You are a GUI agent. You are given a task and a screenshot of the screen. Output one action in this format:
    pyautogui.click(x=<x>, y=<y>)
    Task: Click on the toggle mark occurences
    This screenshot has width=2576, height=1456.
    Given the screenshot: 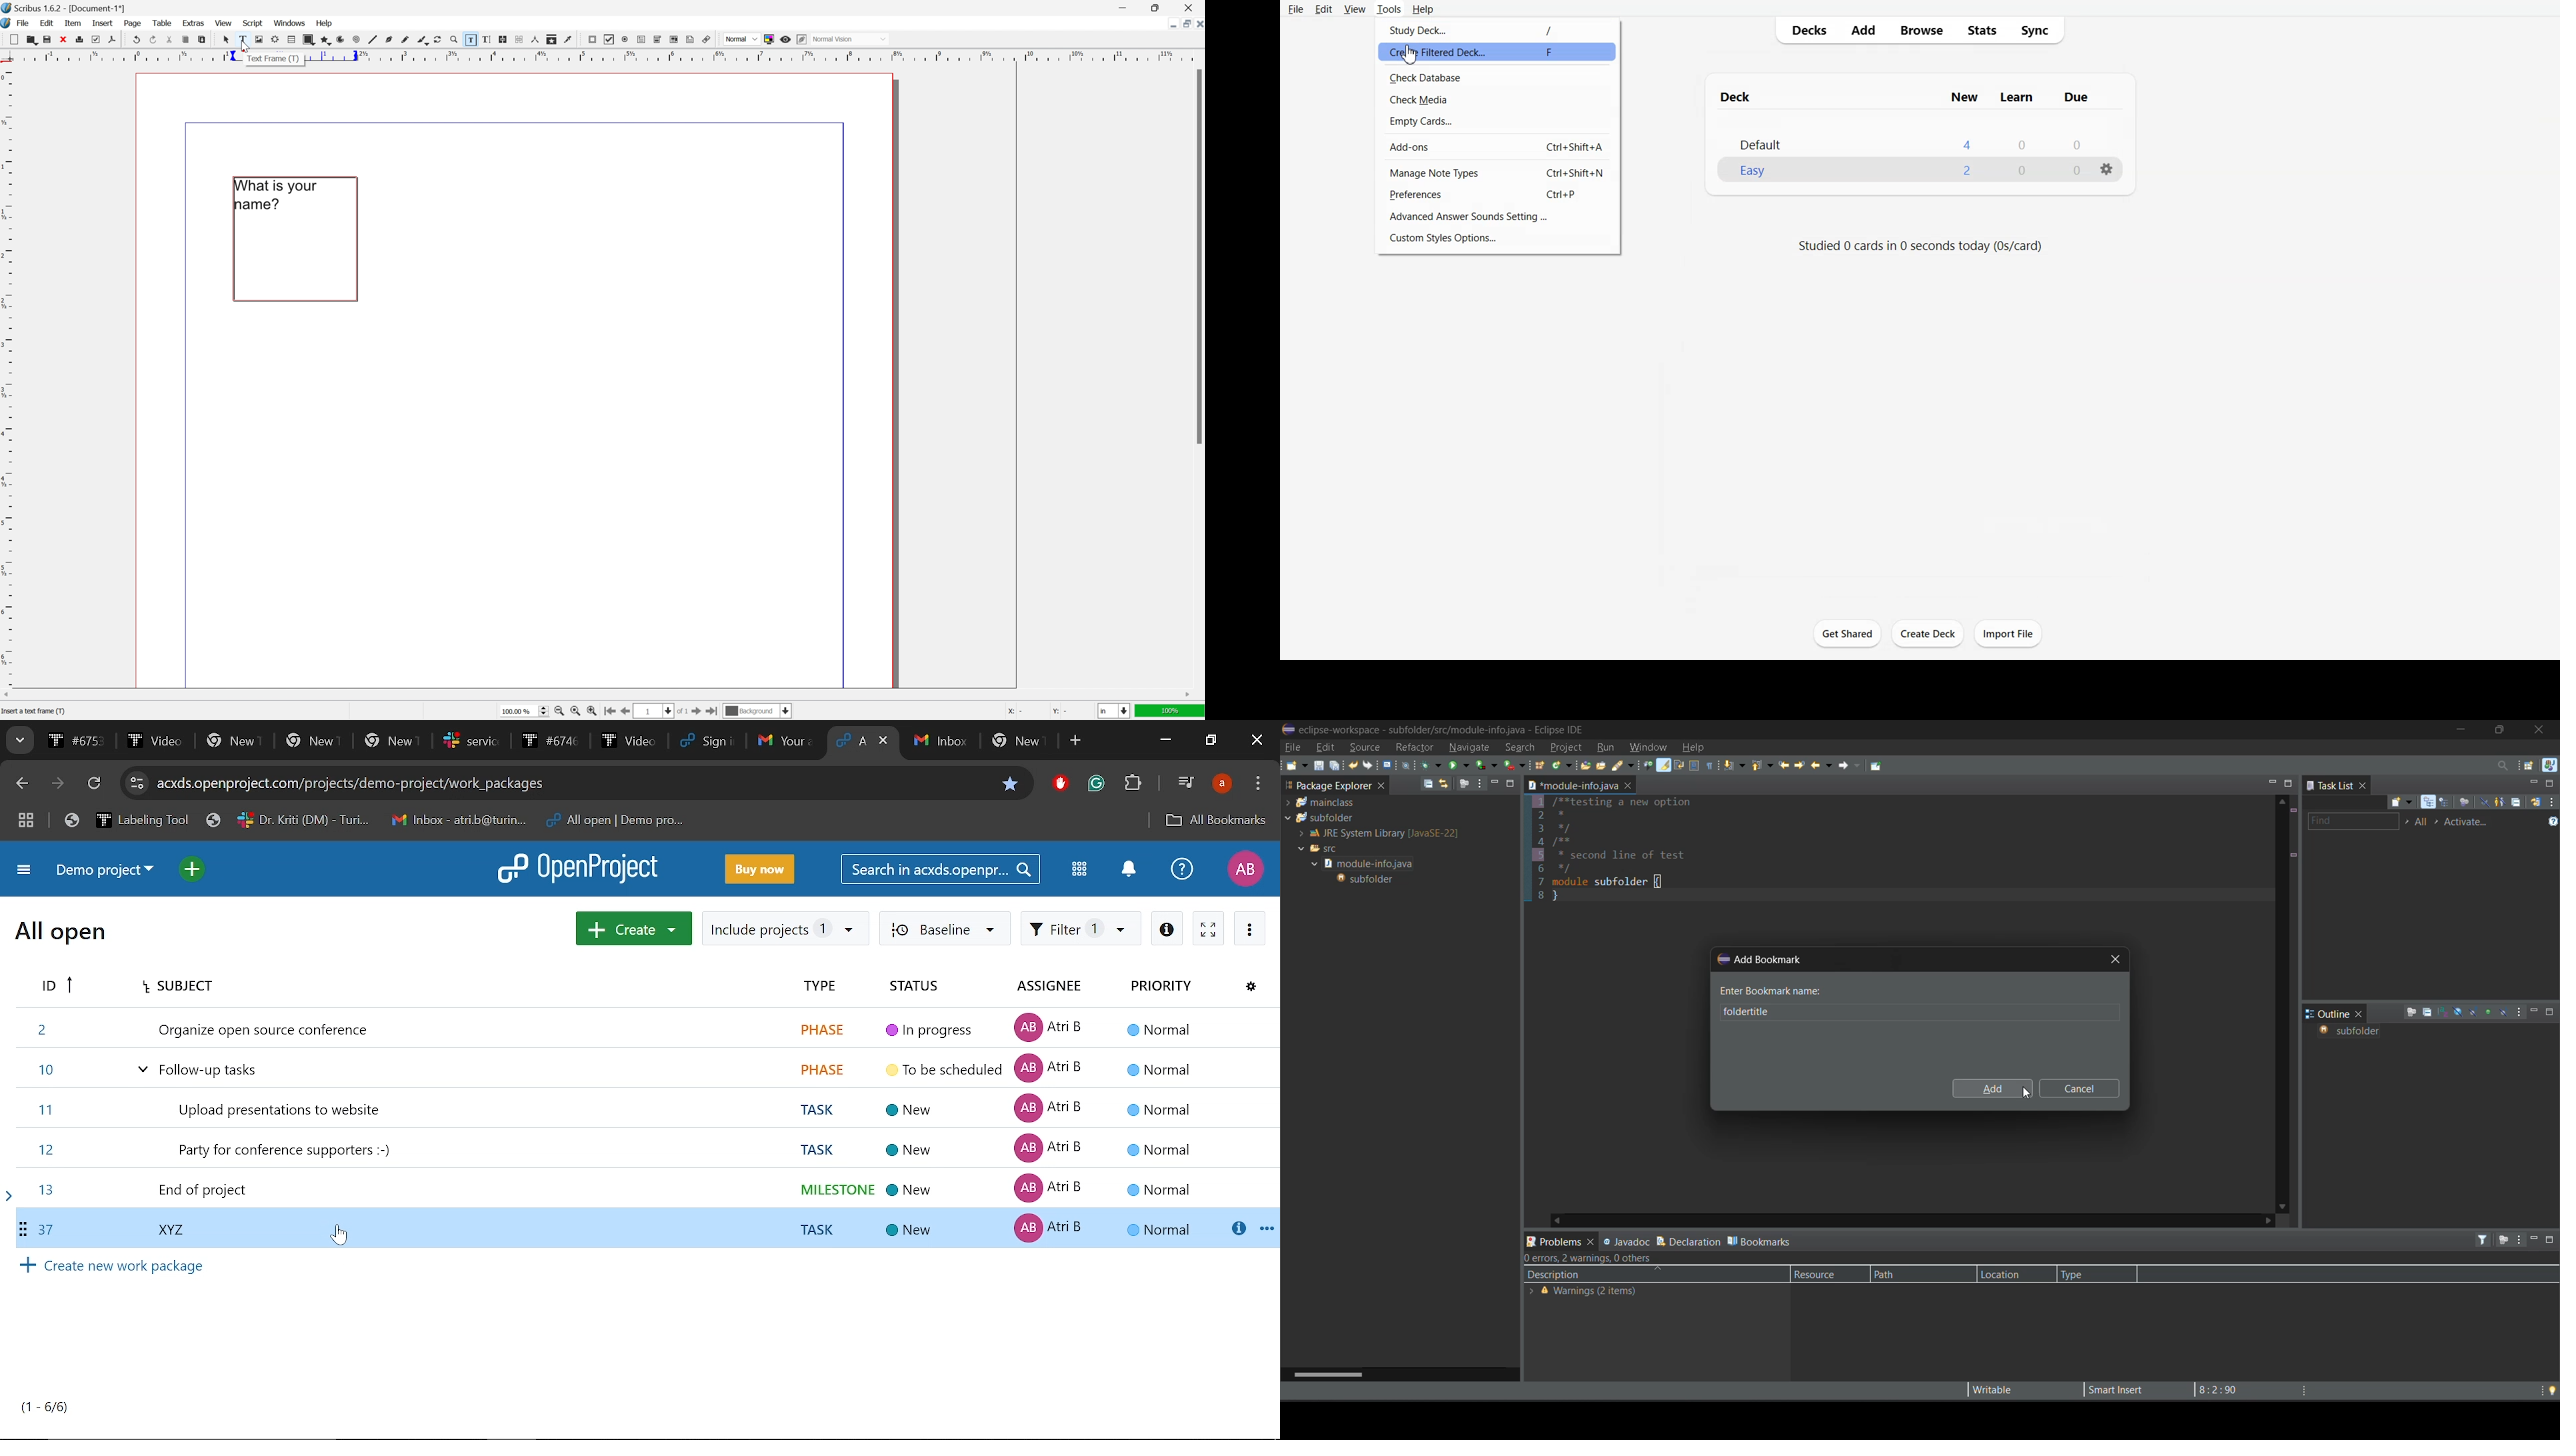 What is the action you would take?
    pyautogui.click(x=1665, y=766)
    